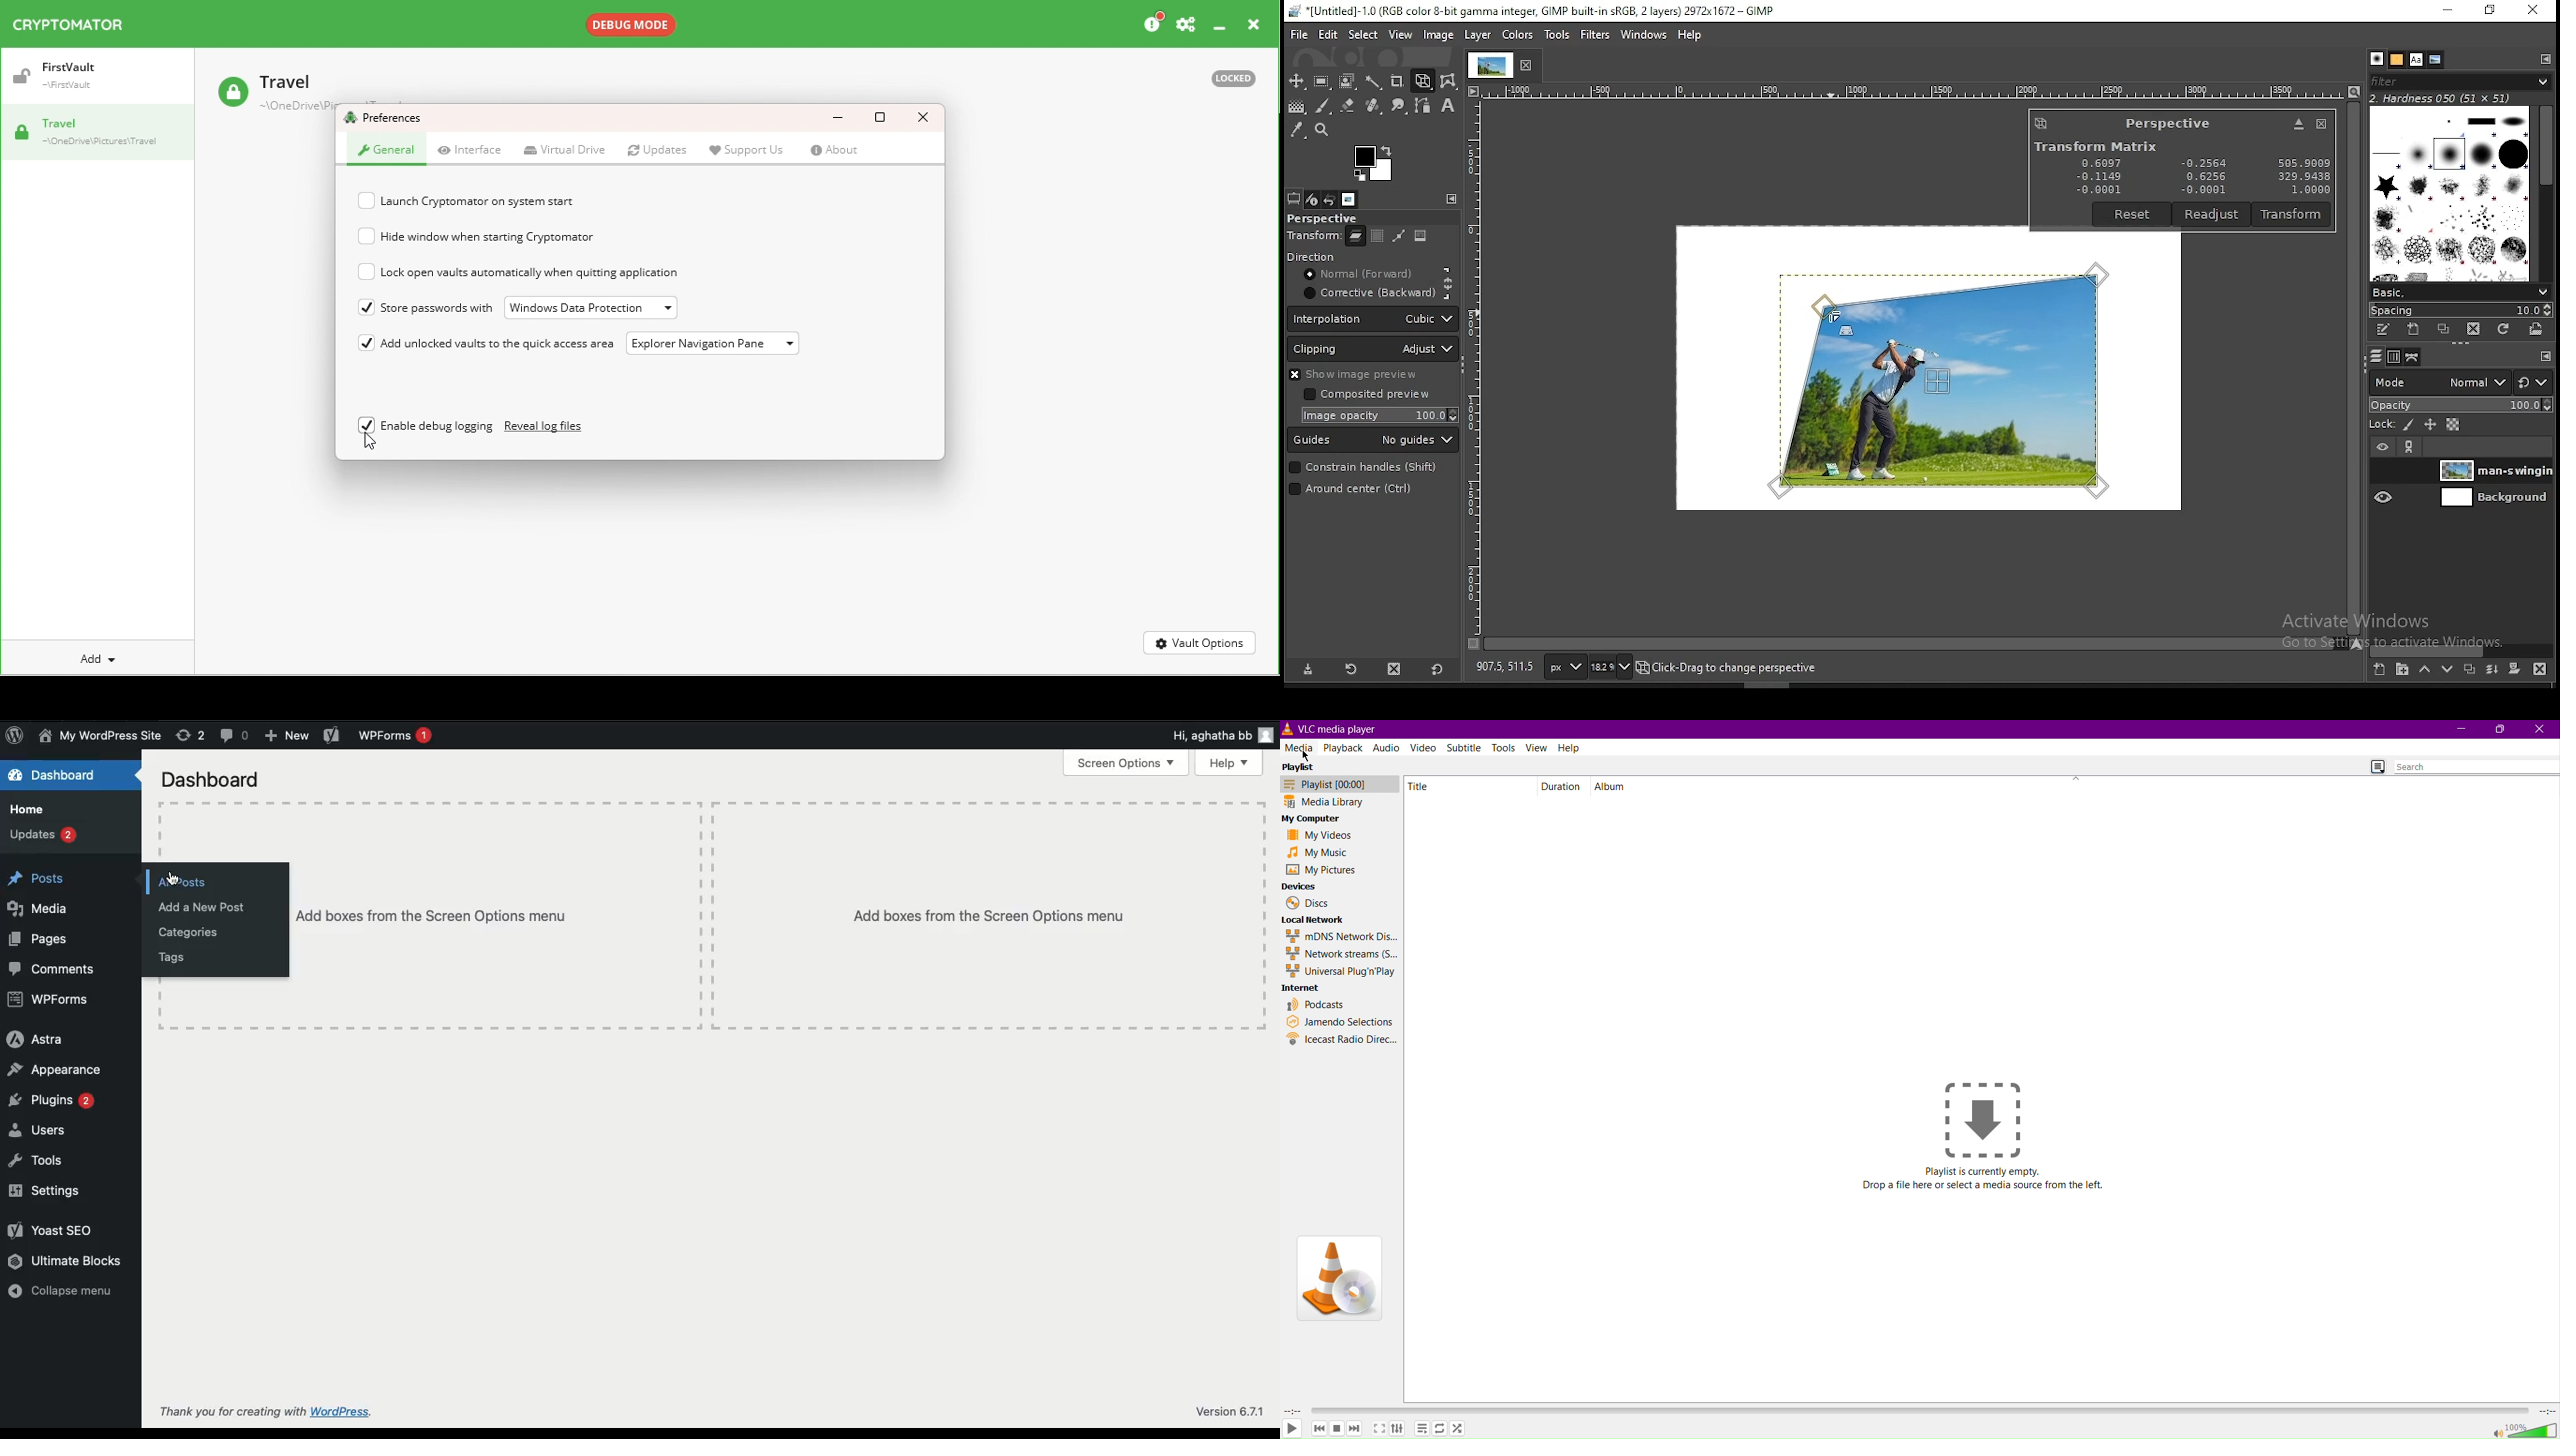  I want to click on Astra, so click(38, 1040).